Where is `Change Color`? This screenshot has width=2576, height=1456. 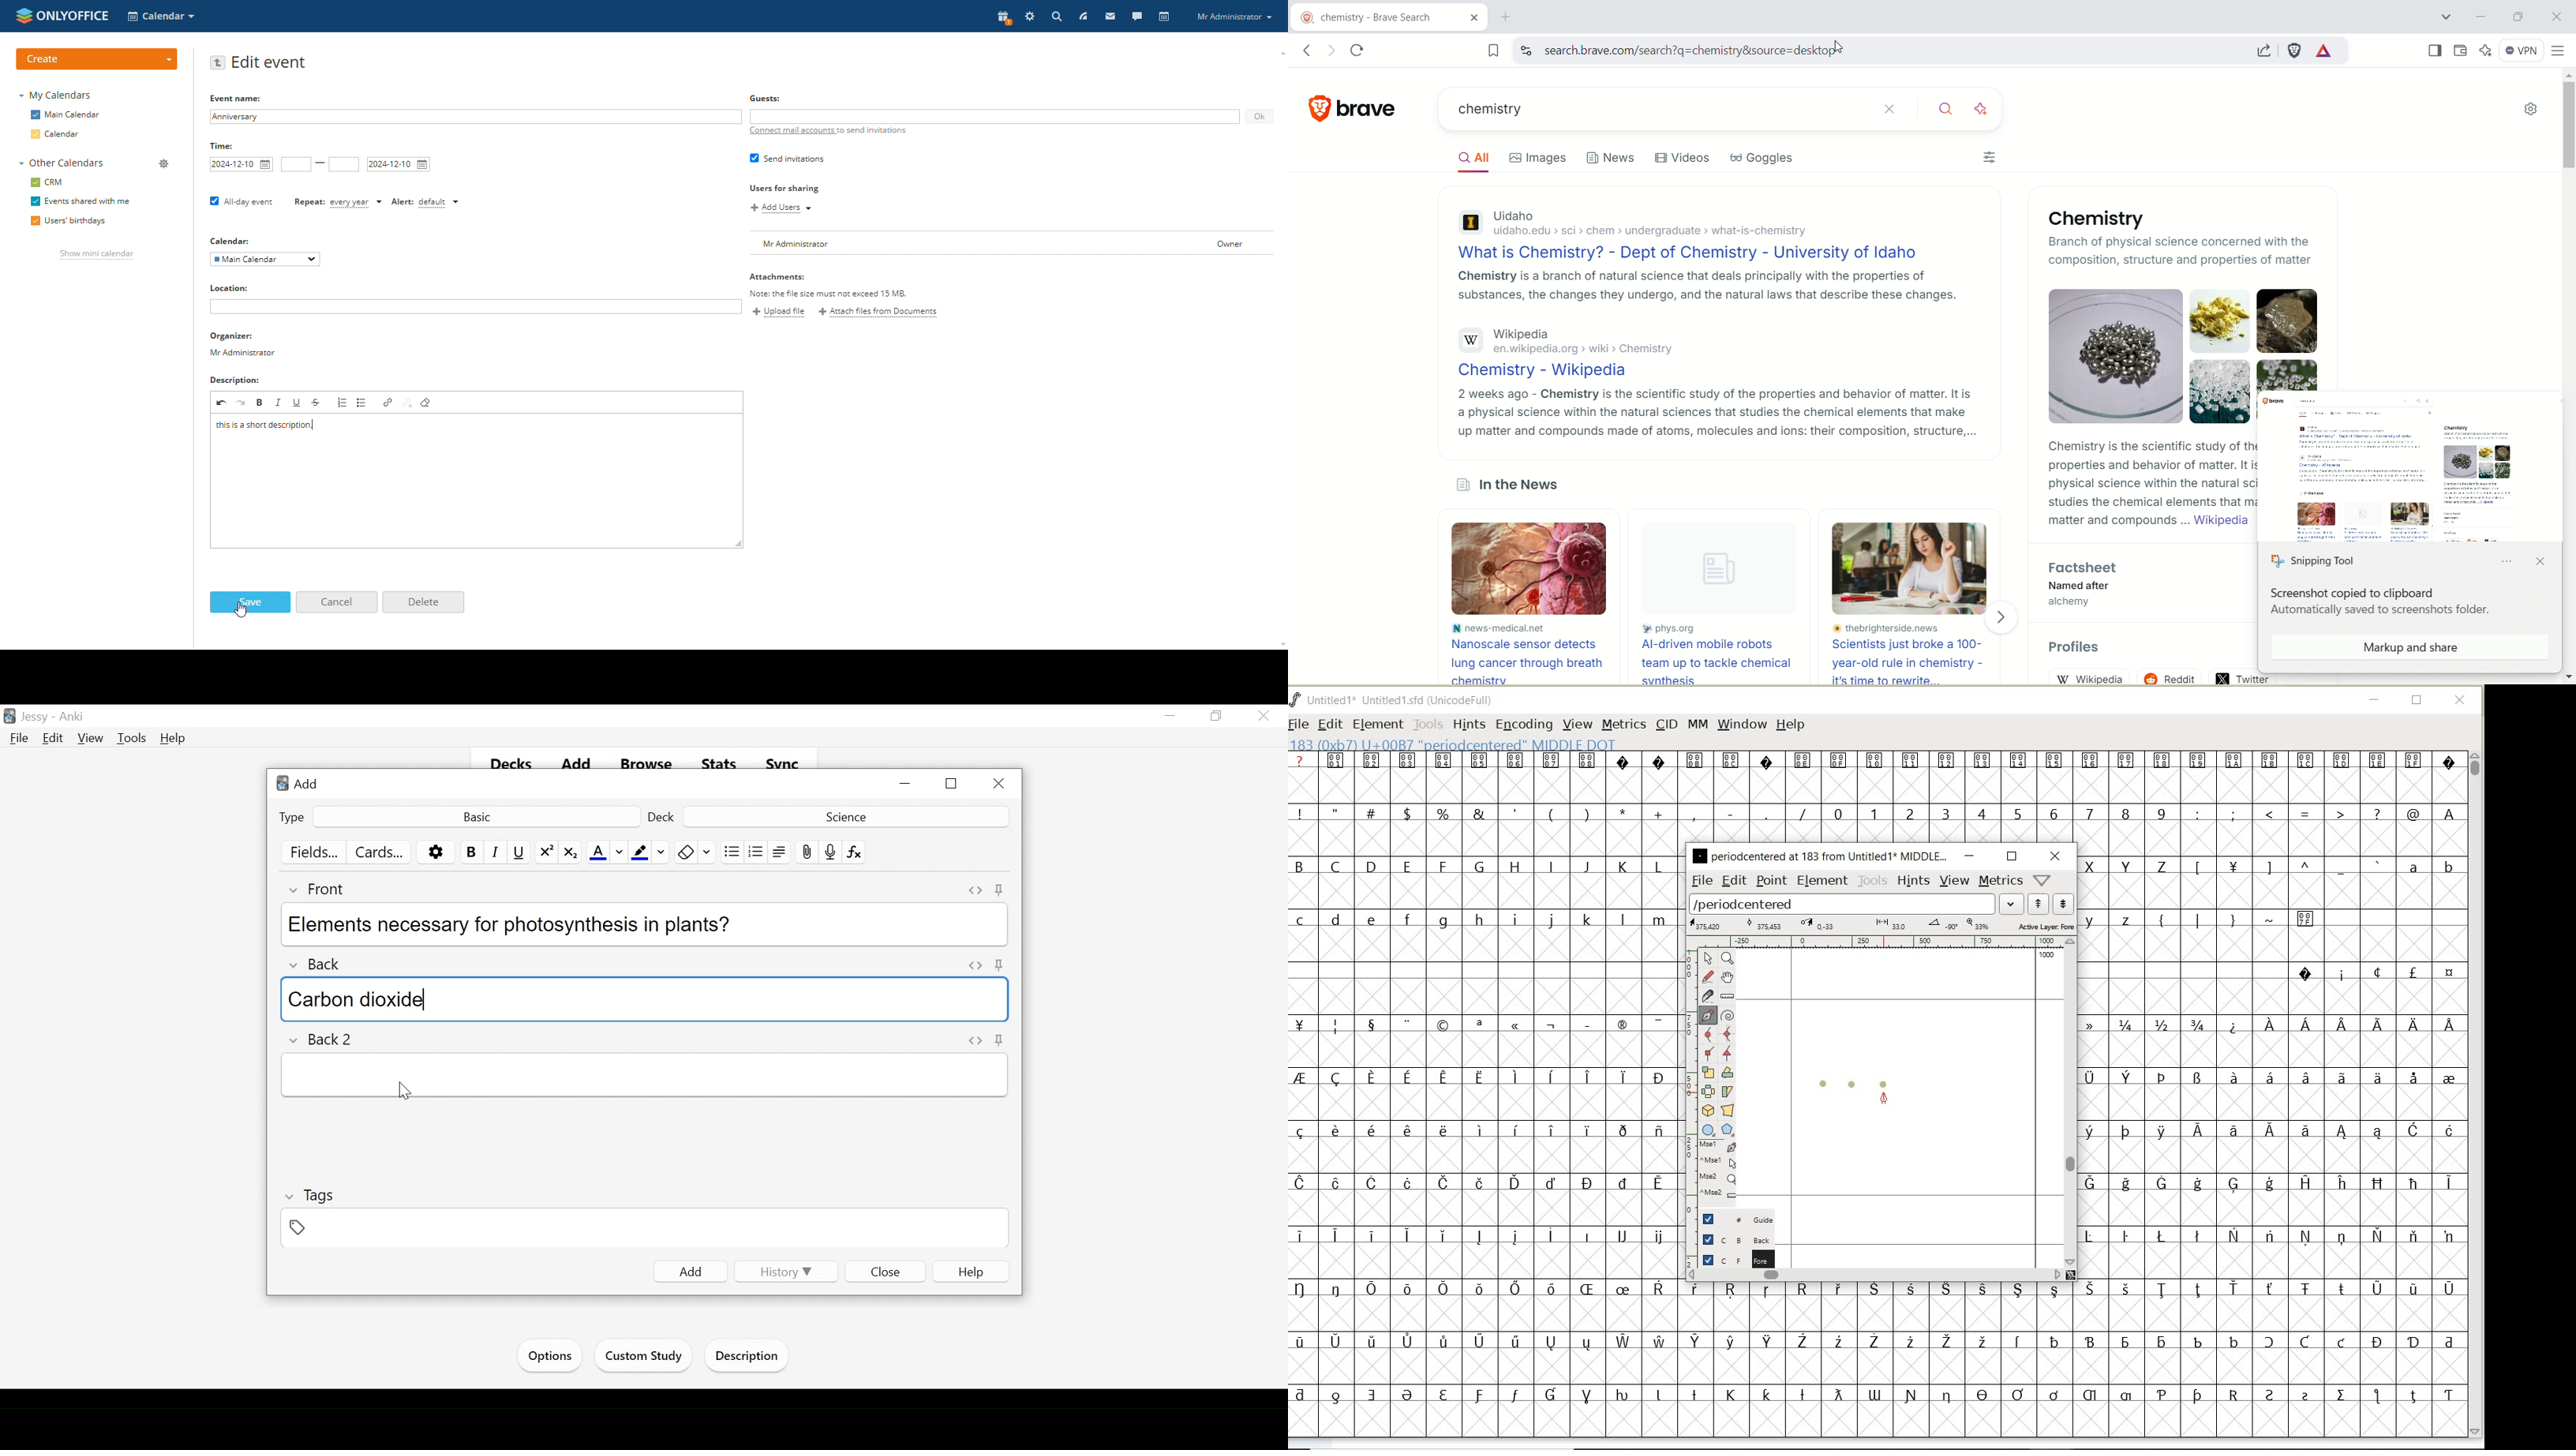
Change Color is located at coordinates (661, 852).